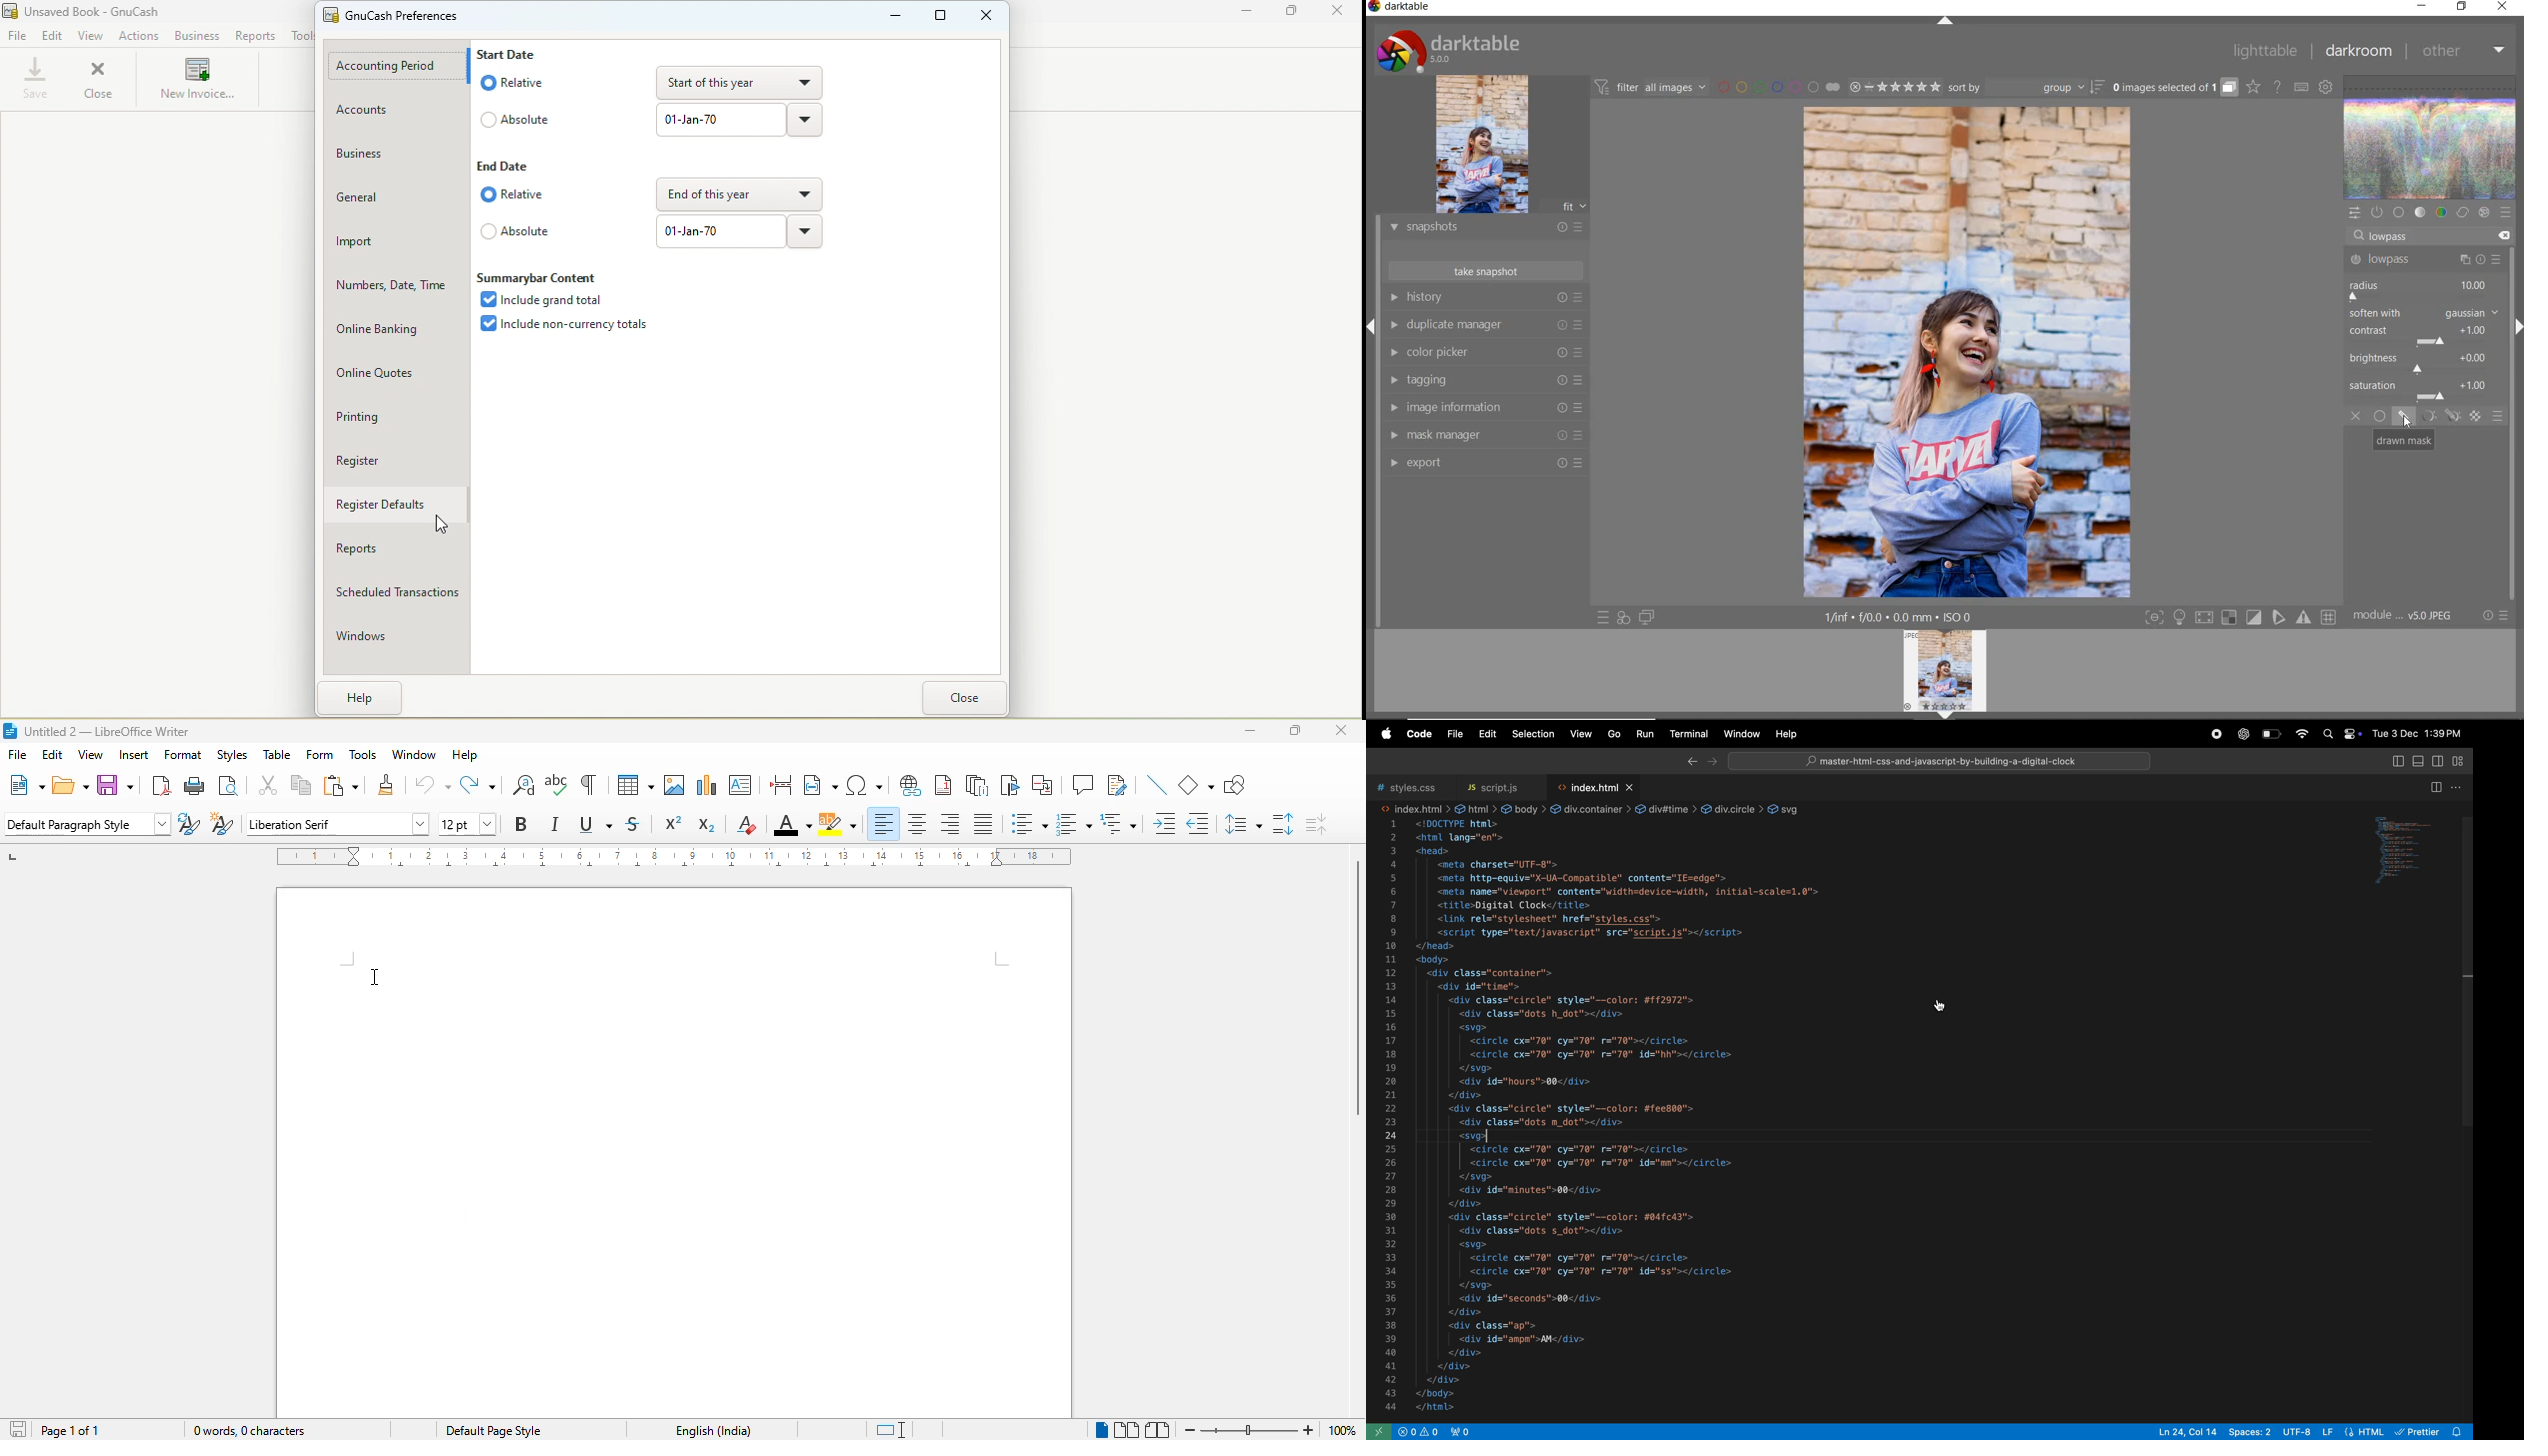 The height and width of the screenshot is (1456, 2548). Describe the element at coordinates (1102, 1430) in the screenshot. I see `single-page view` at that location.